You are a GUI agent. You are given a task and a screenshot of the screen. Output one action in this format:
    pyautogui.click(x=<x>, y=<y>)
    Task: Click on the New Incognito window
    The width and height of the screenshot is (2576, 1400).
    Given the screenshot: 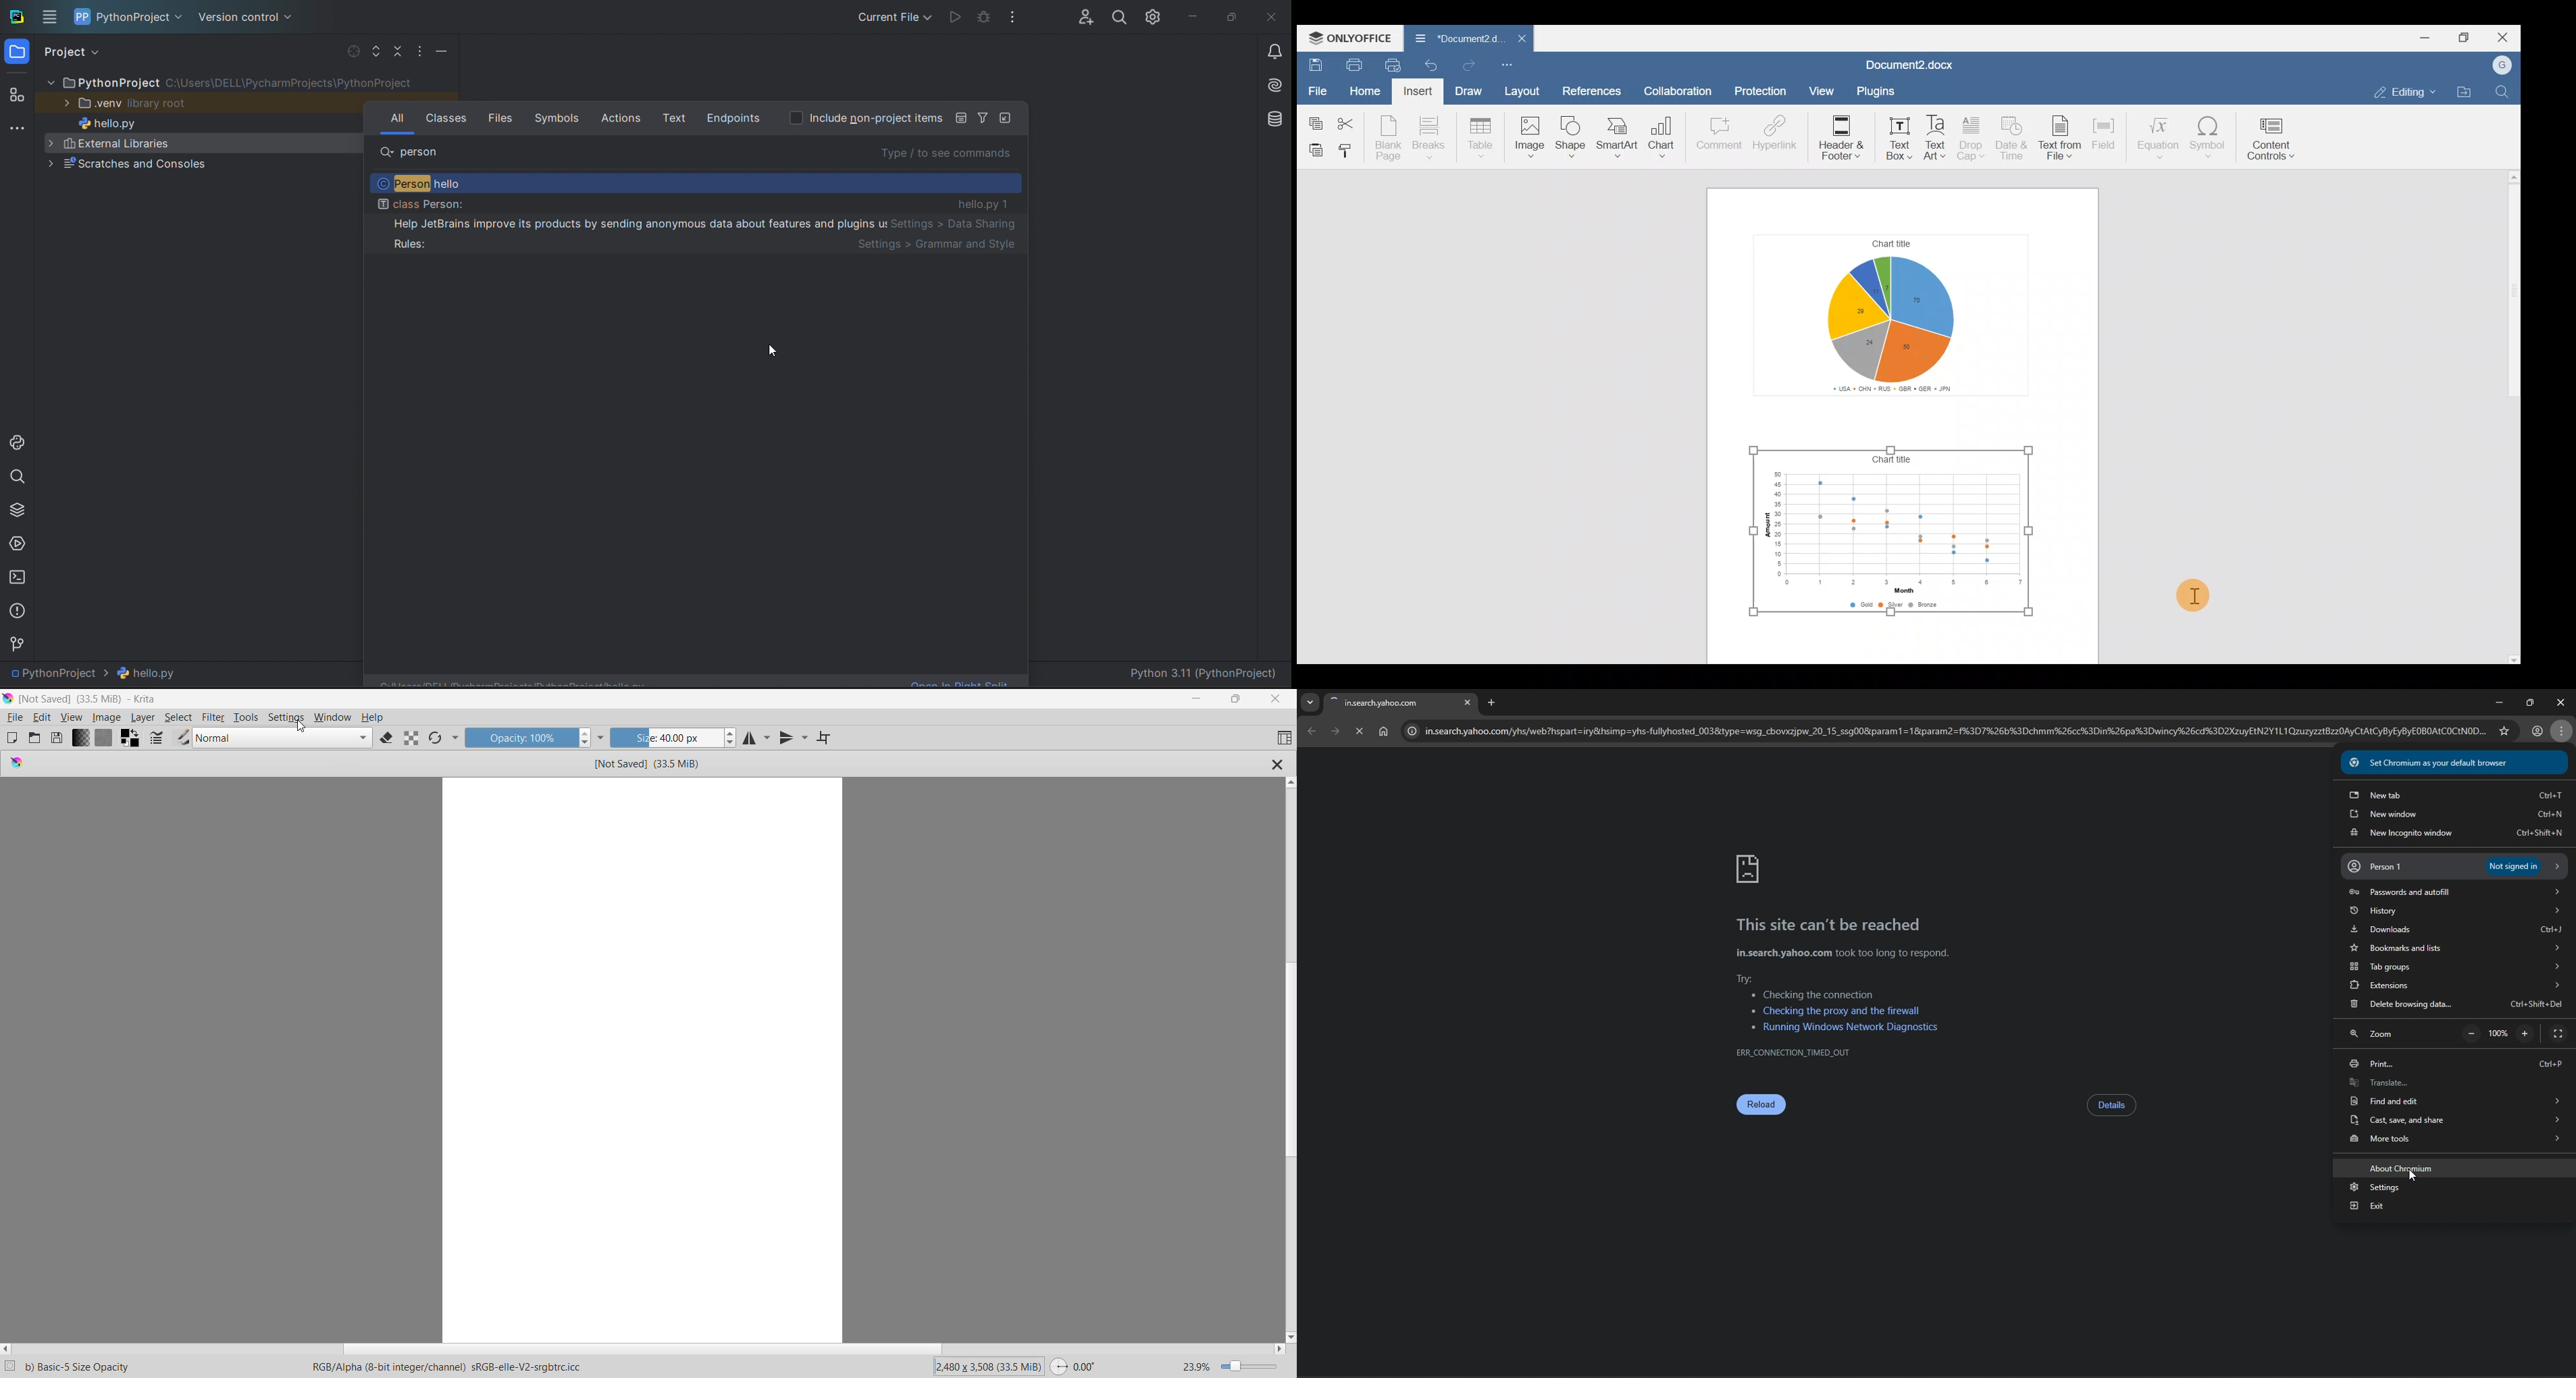 What is the action you would take?
    pyautogui.click(x=2453, y=834)
    